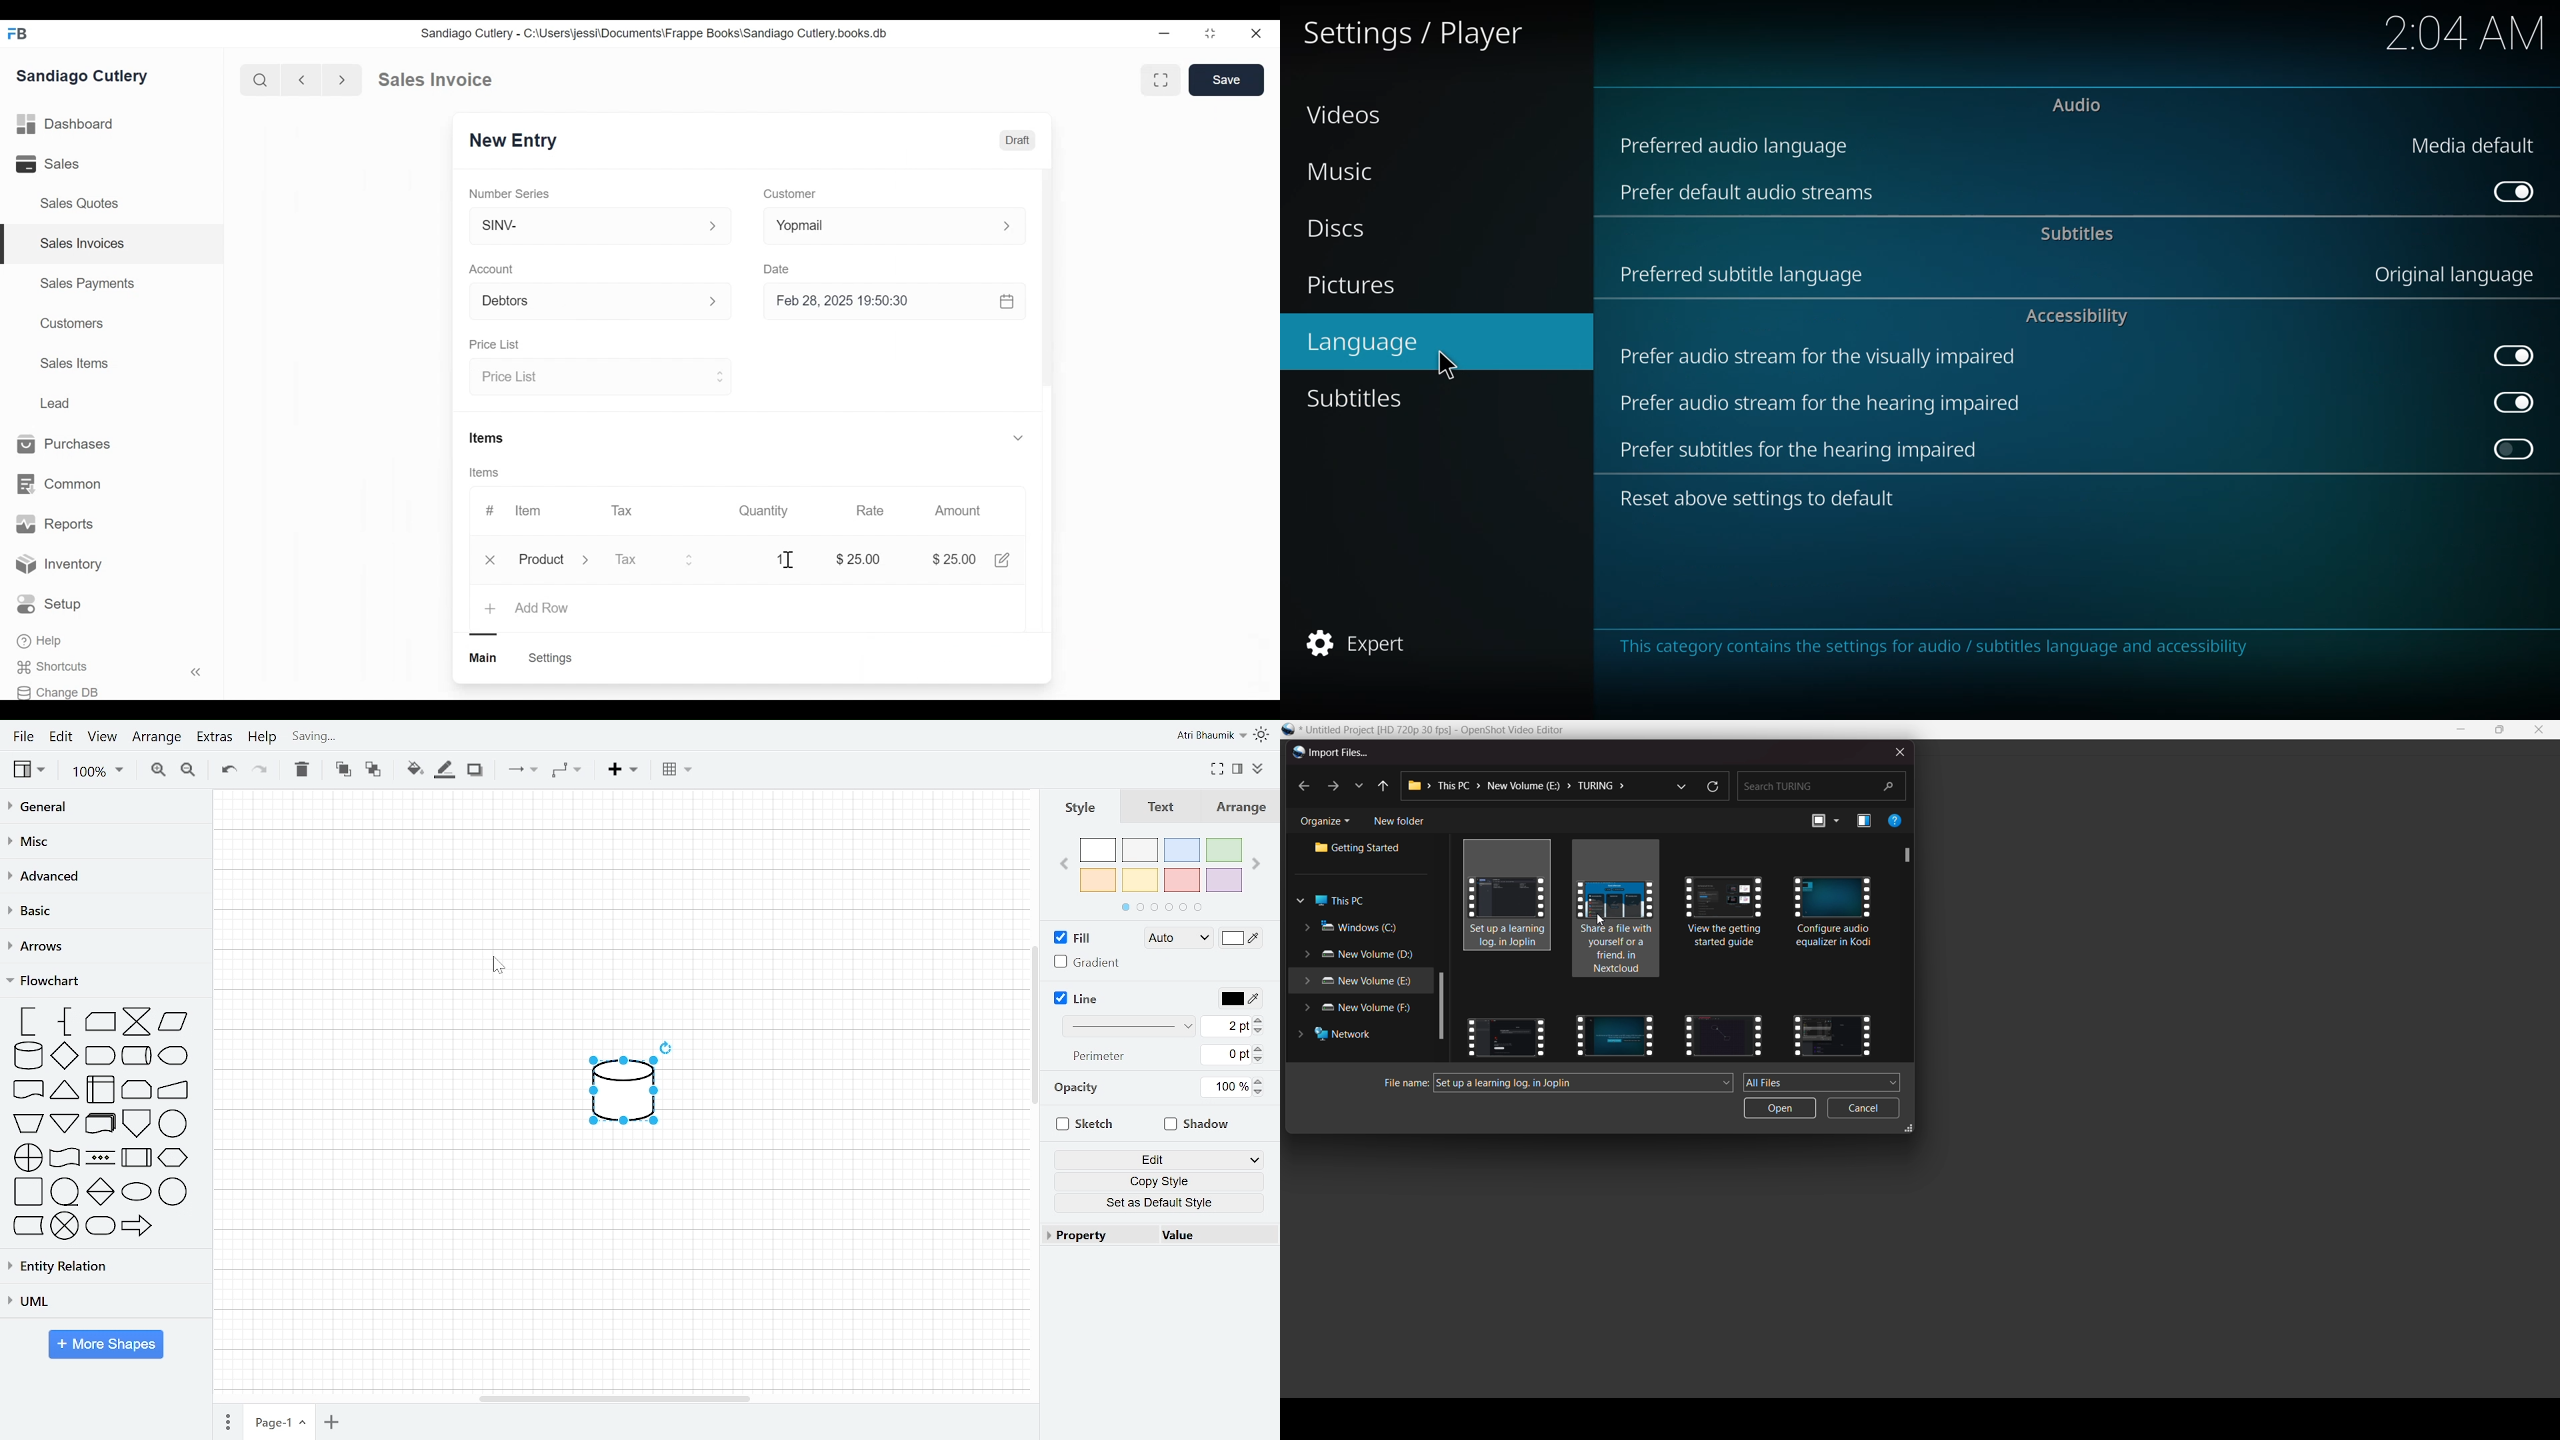  Describe the element at coordinates (64, 1159) in the screenshot. I see `tape` at that location.